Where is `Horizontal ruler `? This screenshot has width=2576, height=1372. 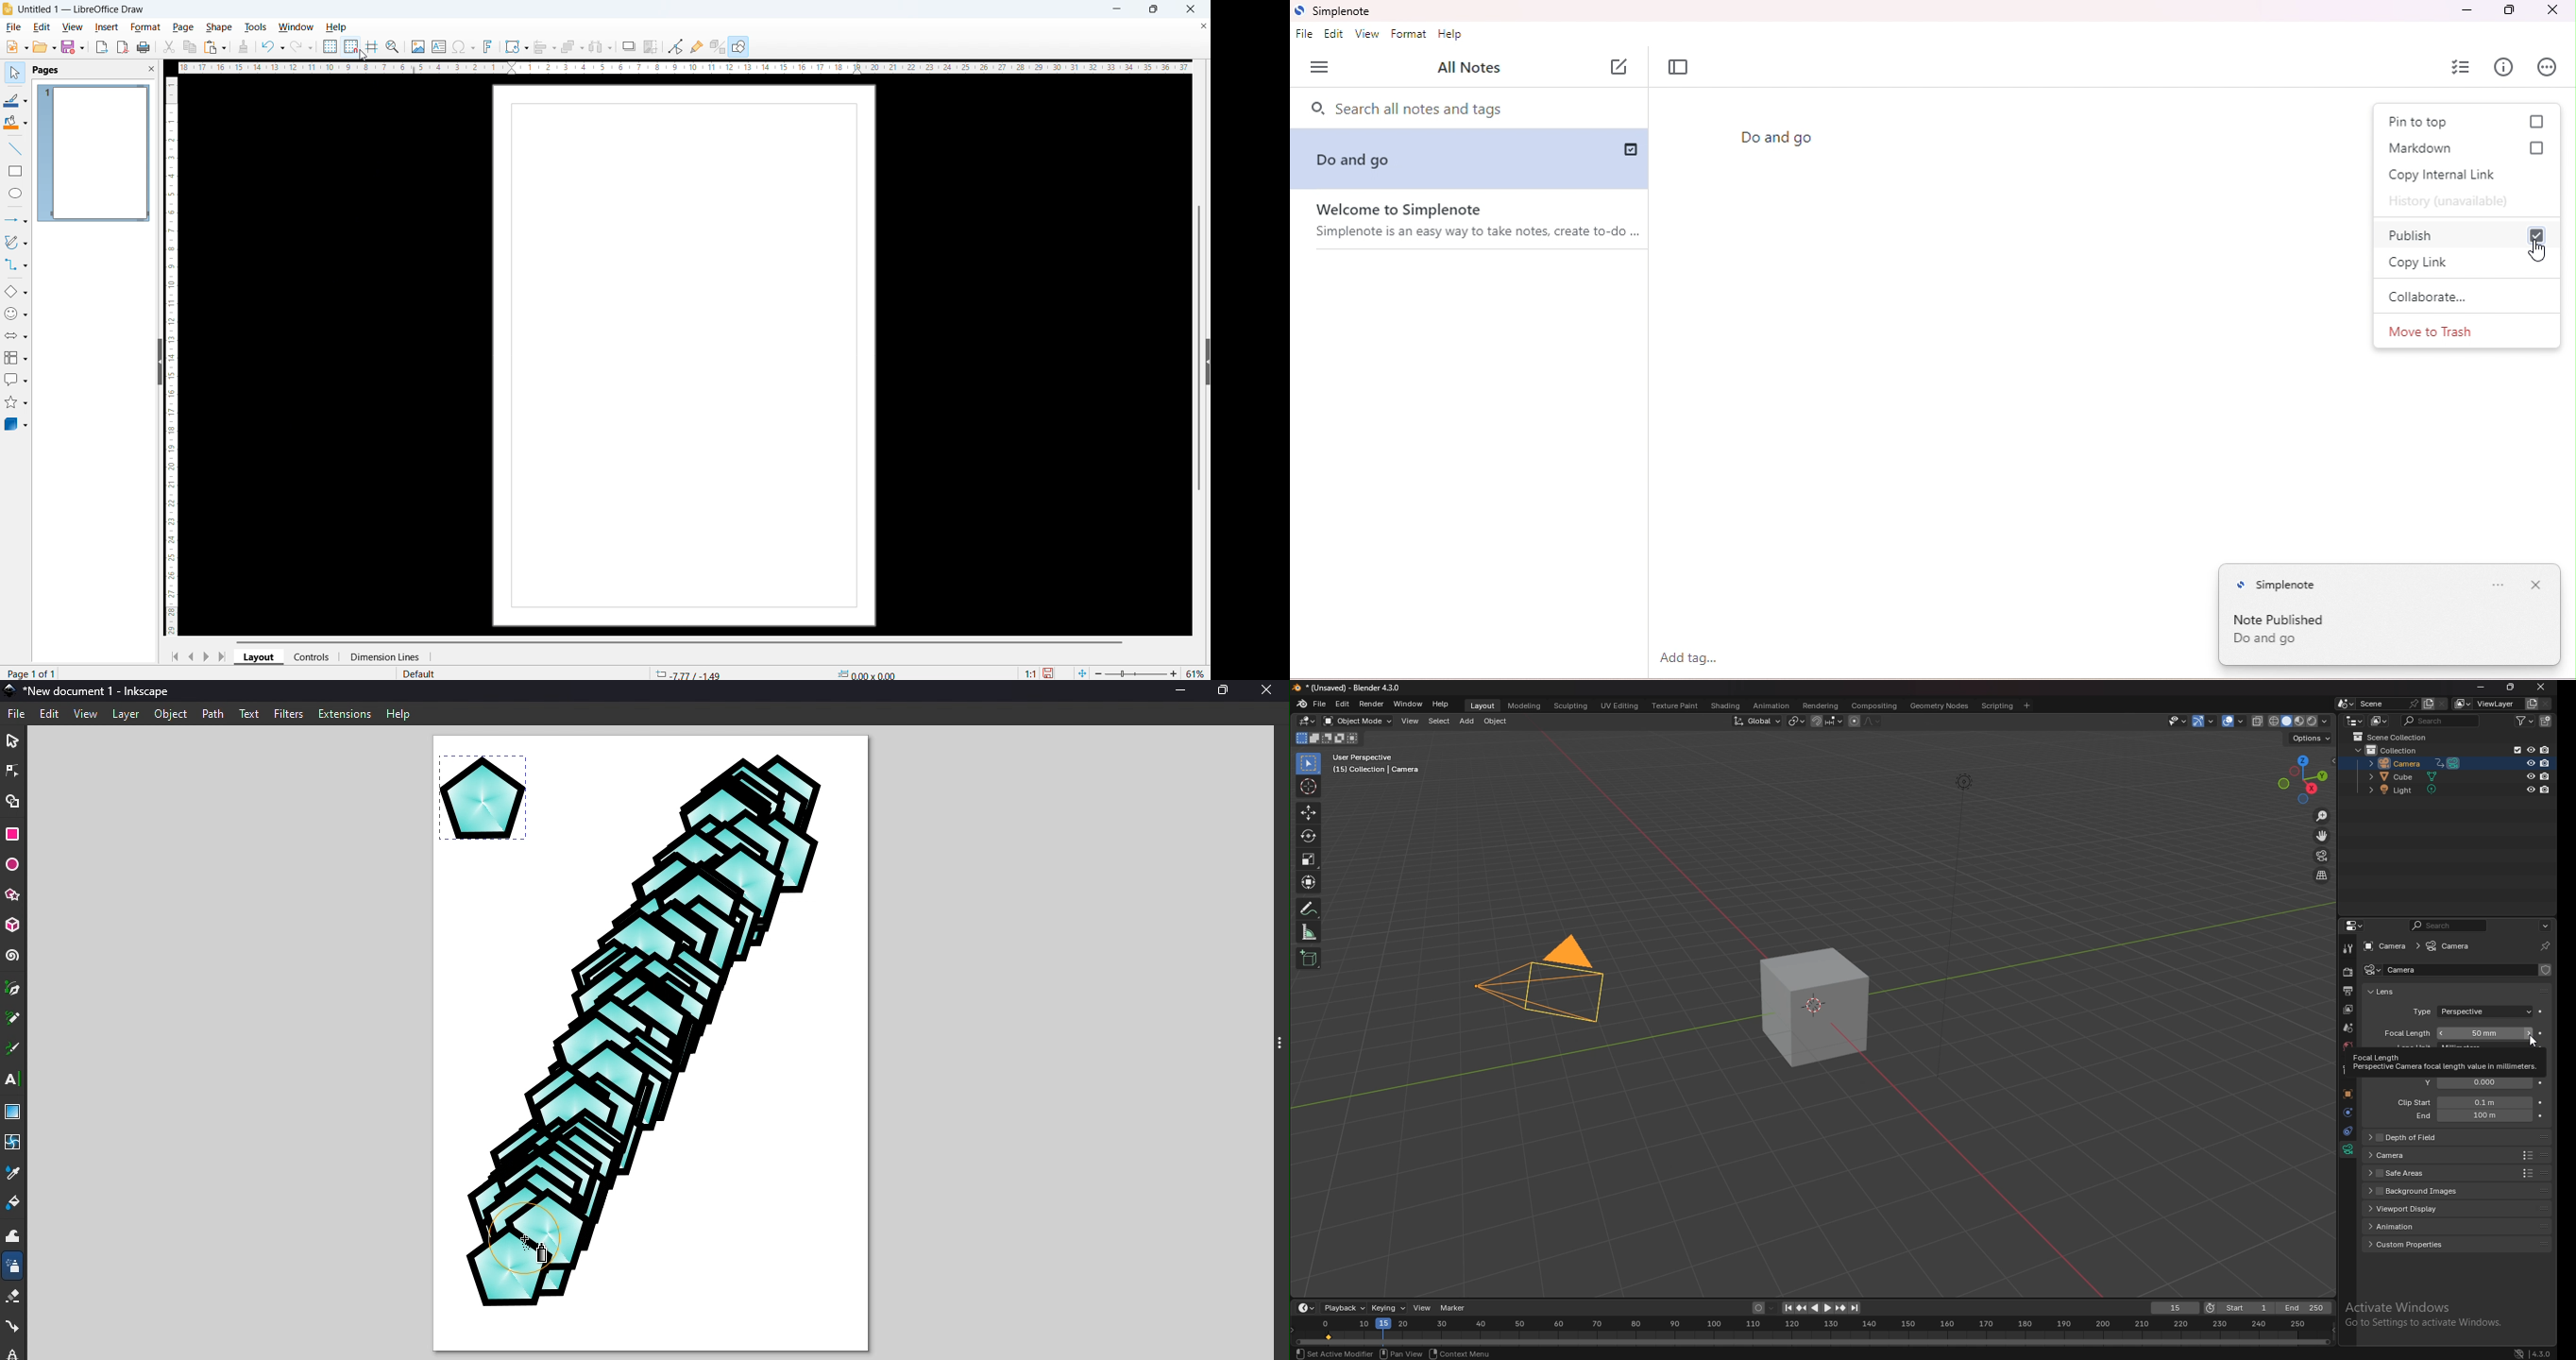 Horizontal ruler  is located at coordinates (684, 67).